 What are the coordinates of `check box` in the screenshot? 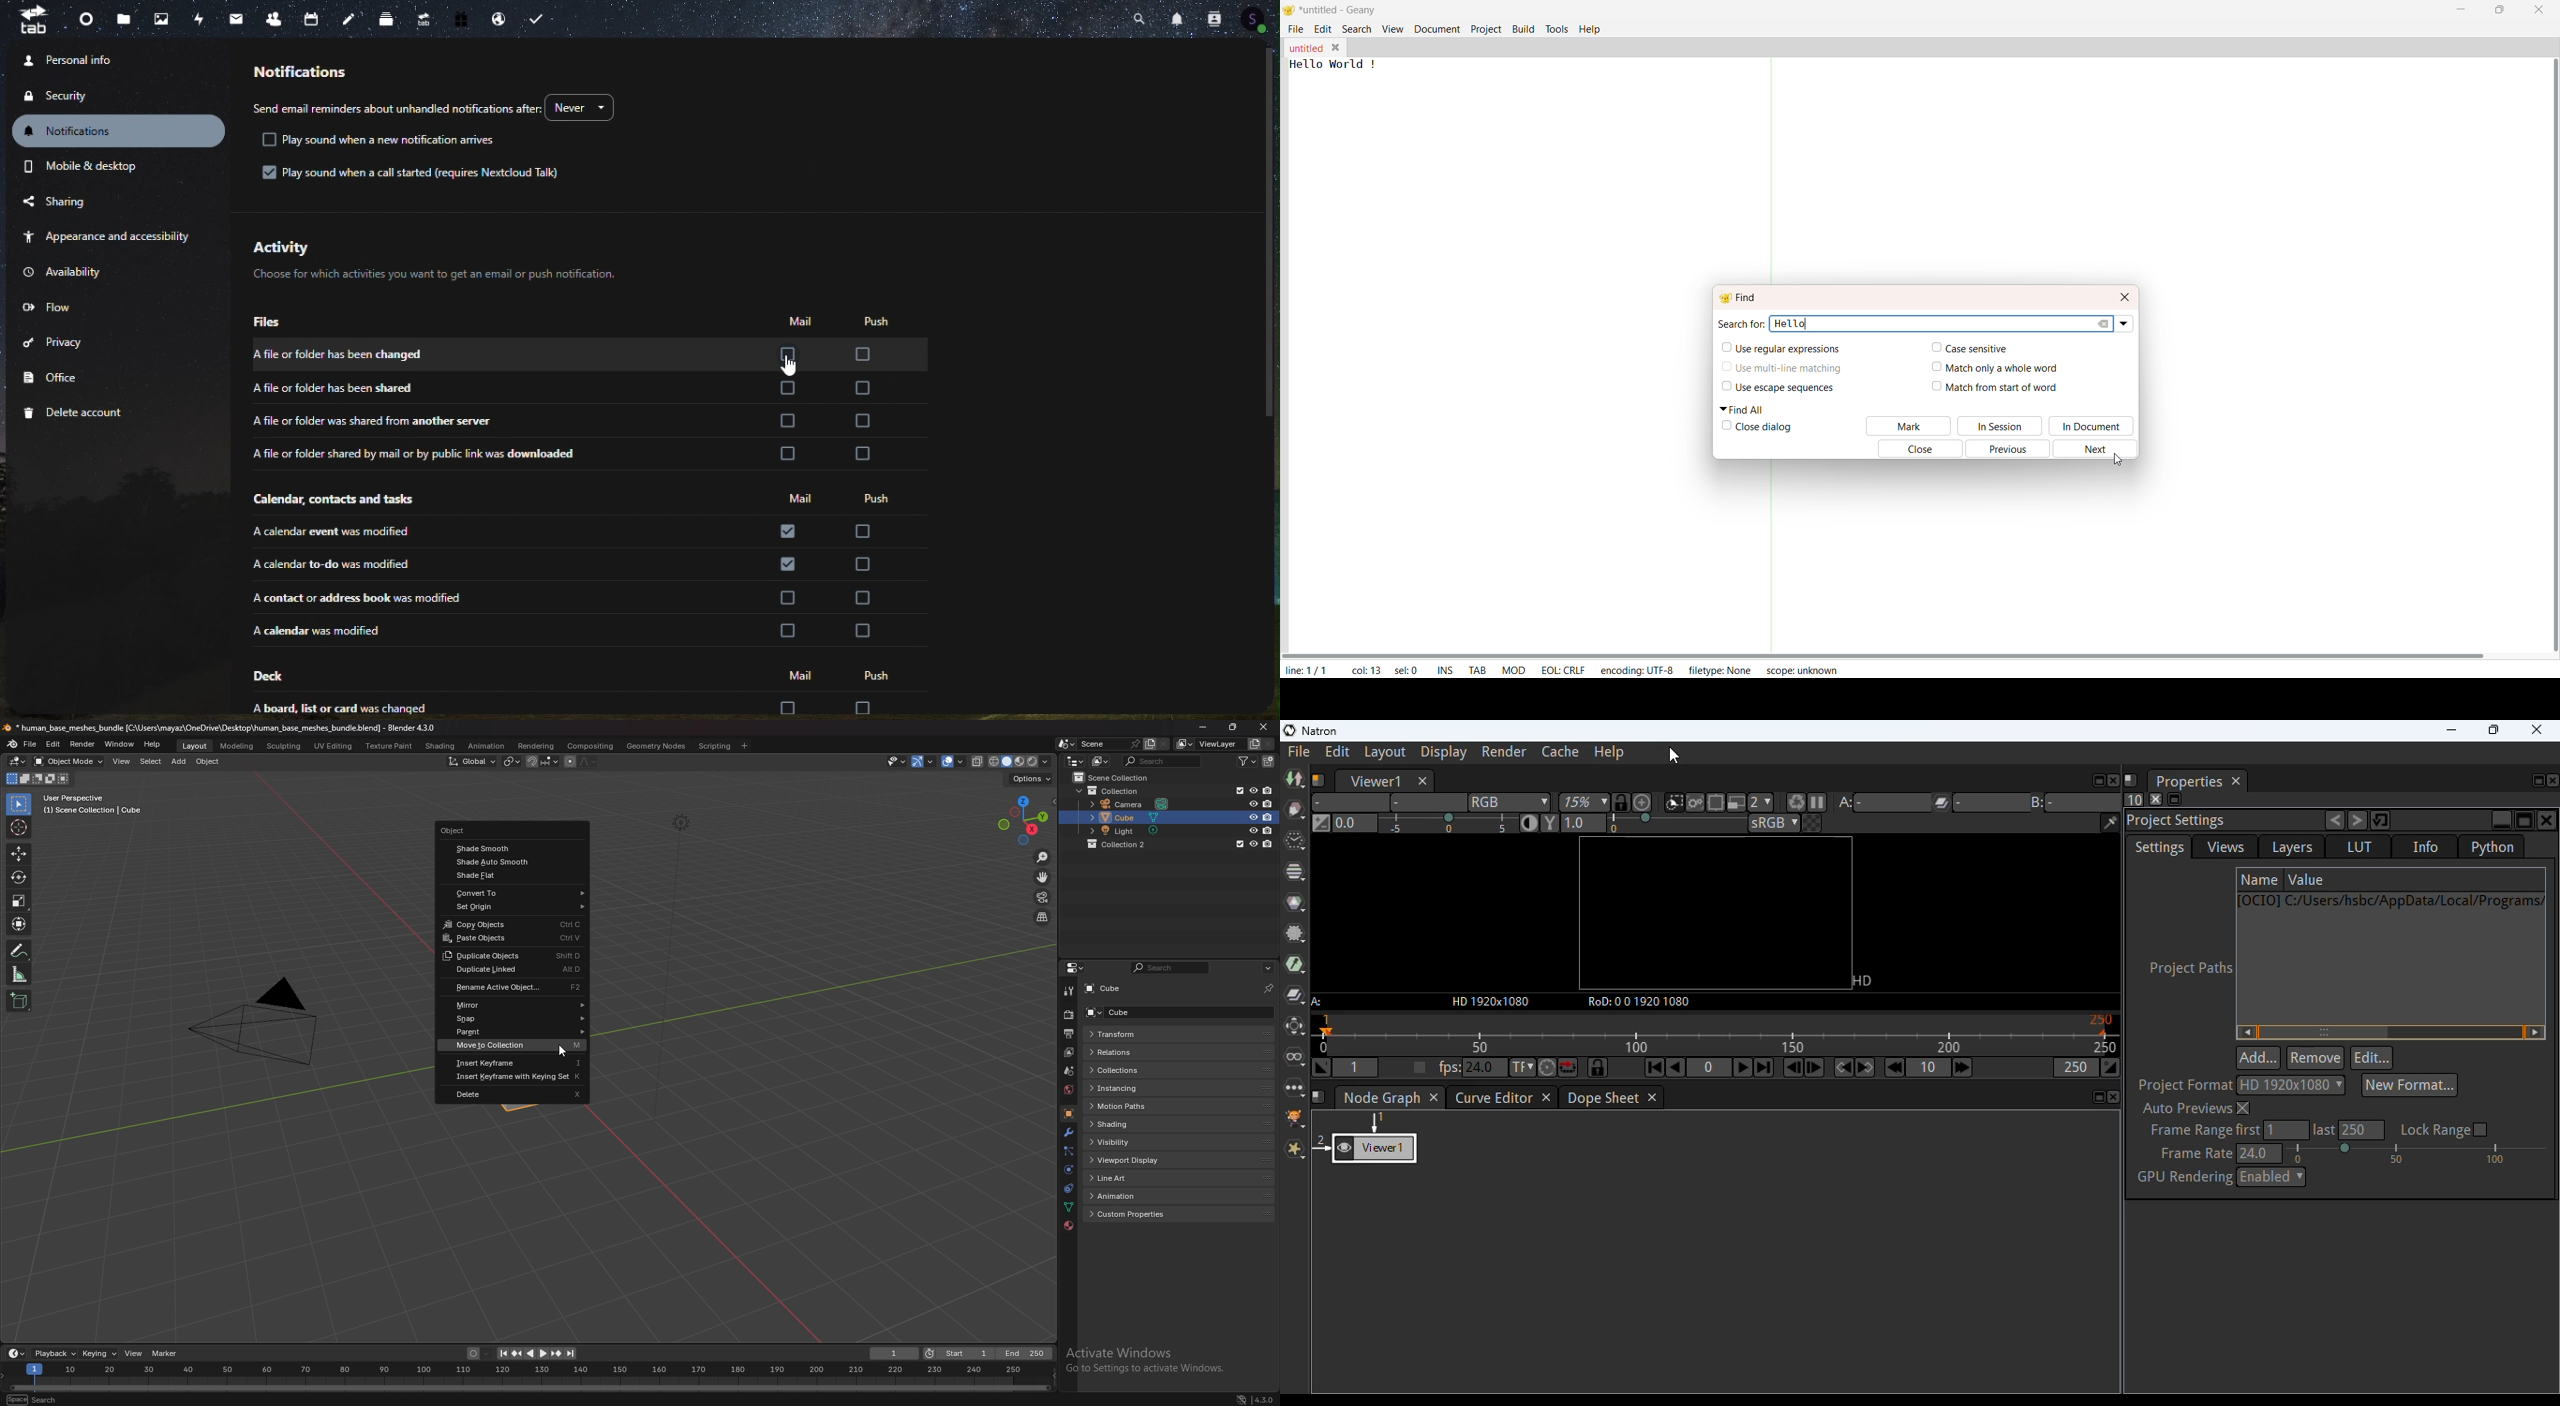 It's located at (865, 565).